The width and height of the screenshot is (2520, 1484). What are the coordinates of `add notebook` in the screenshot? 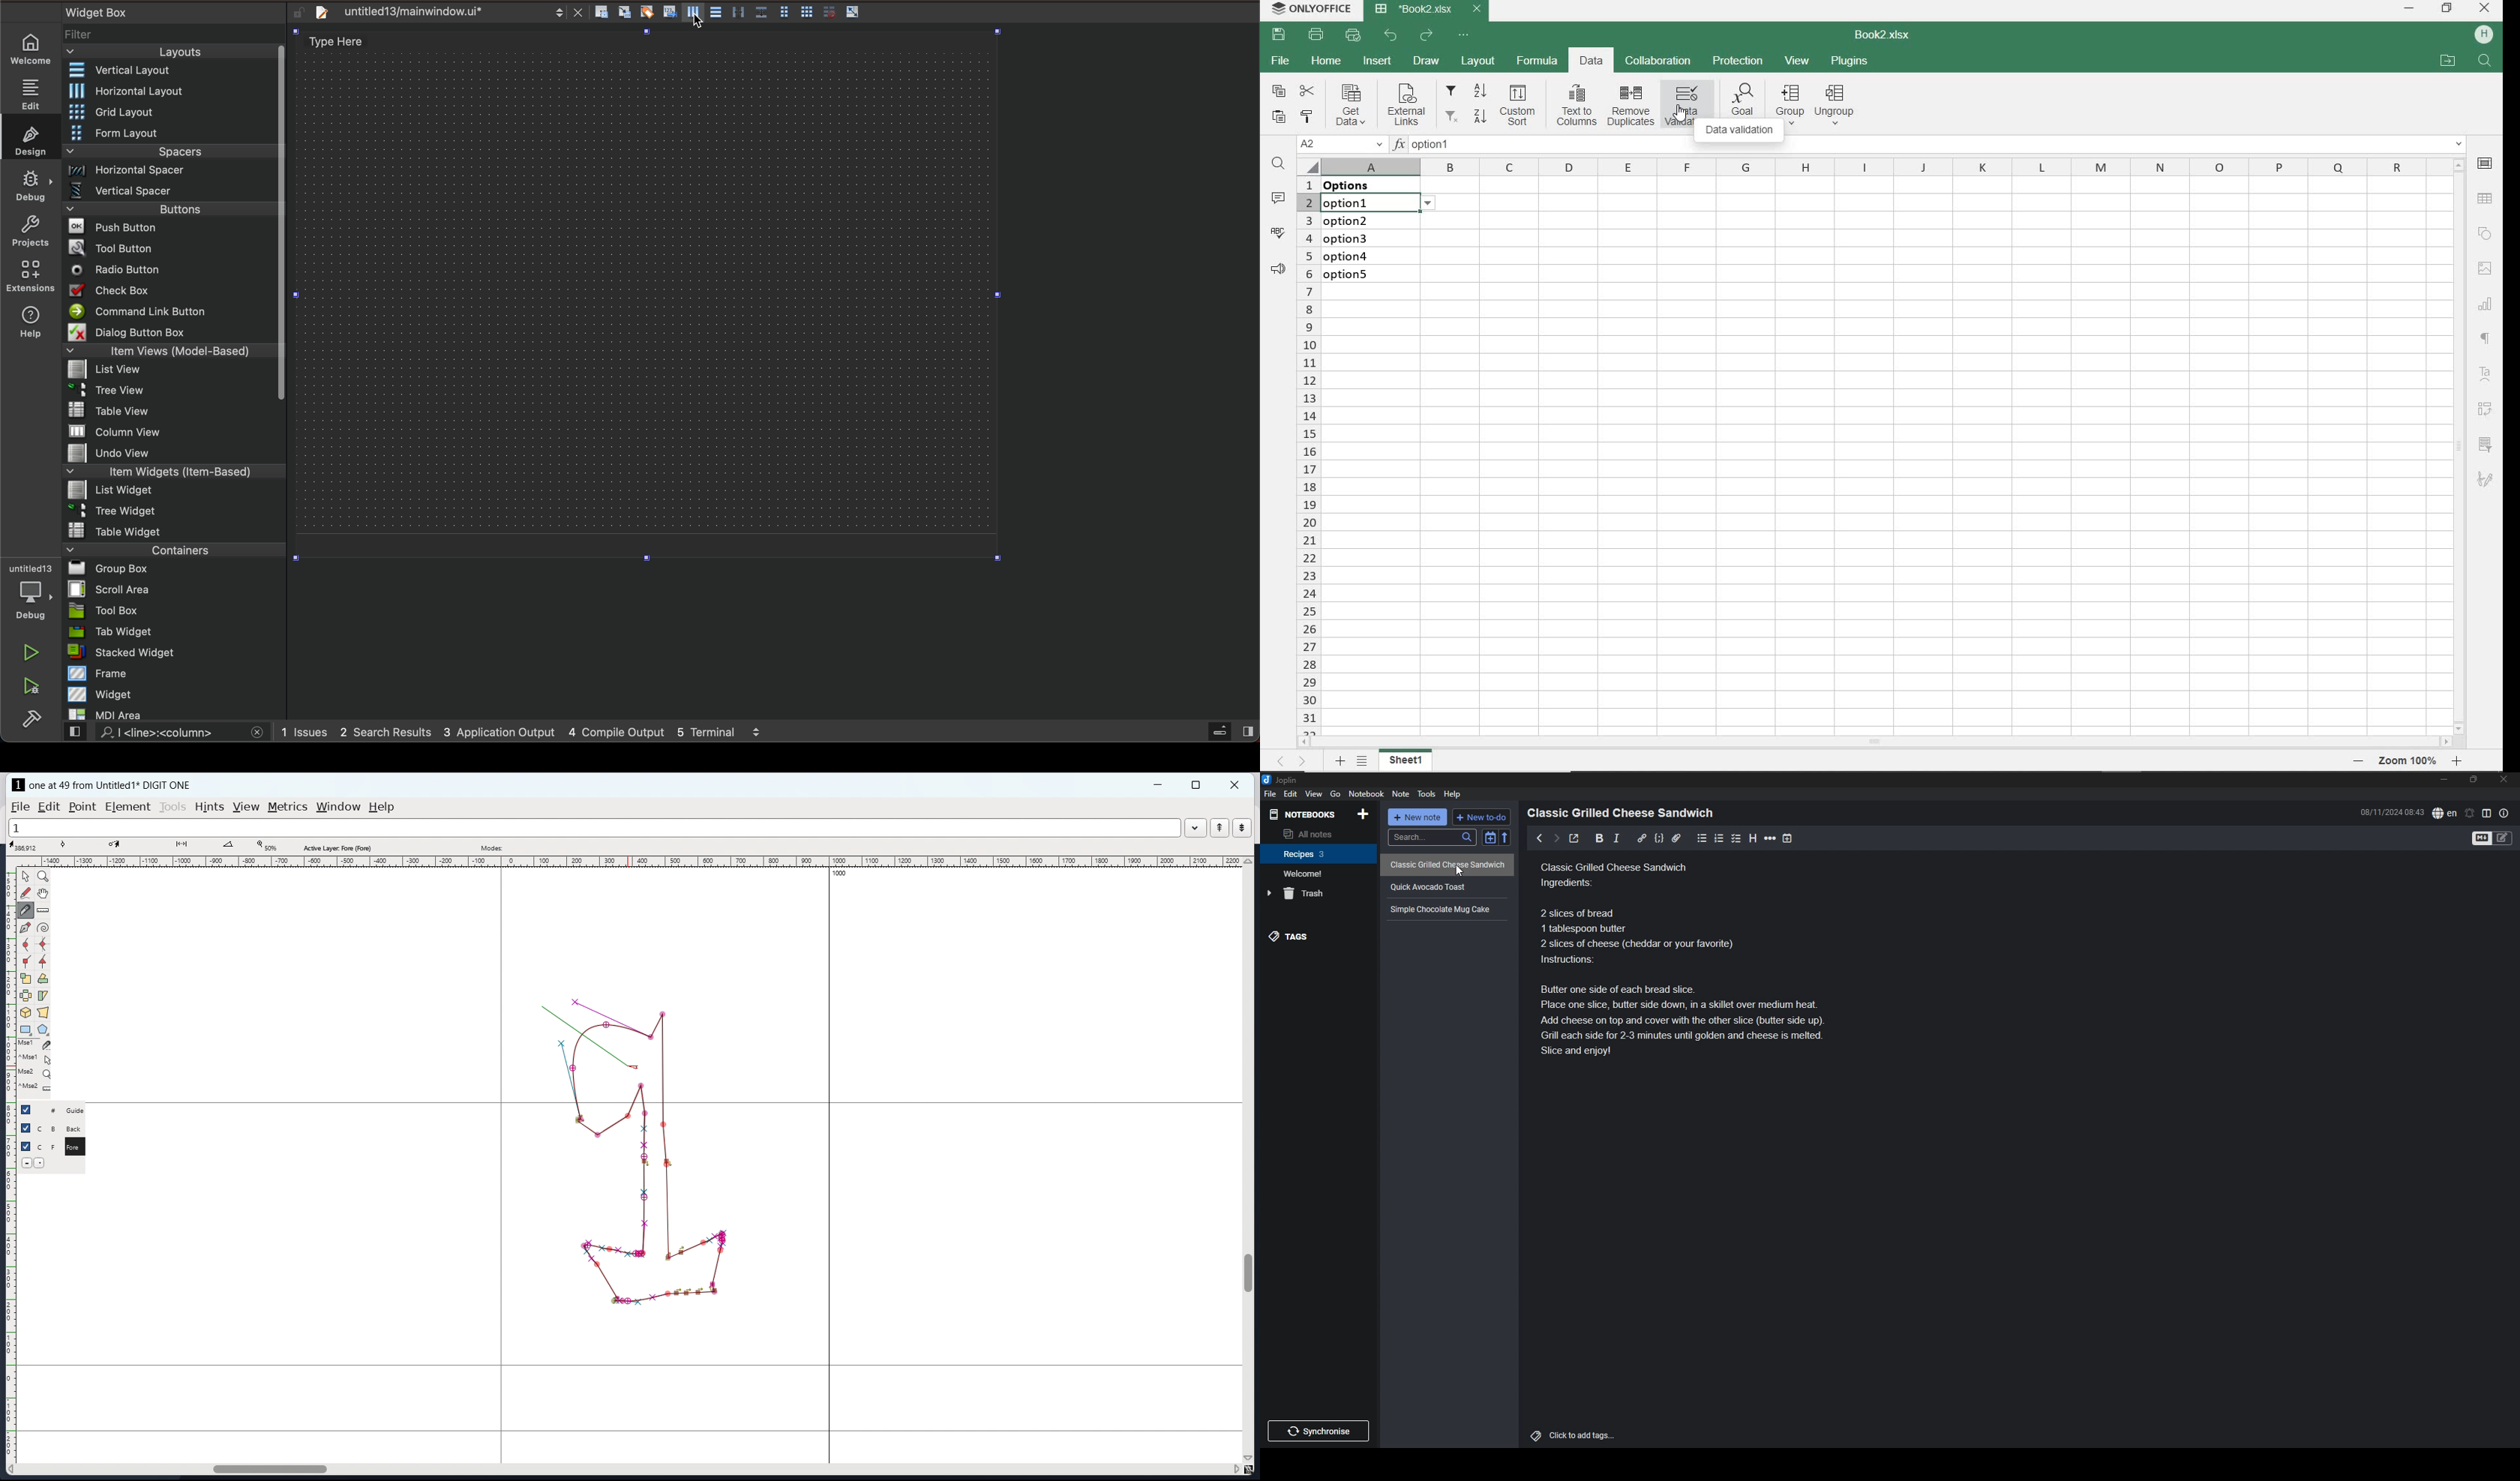 It's located at (1364, 813).